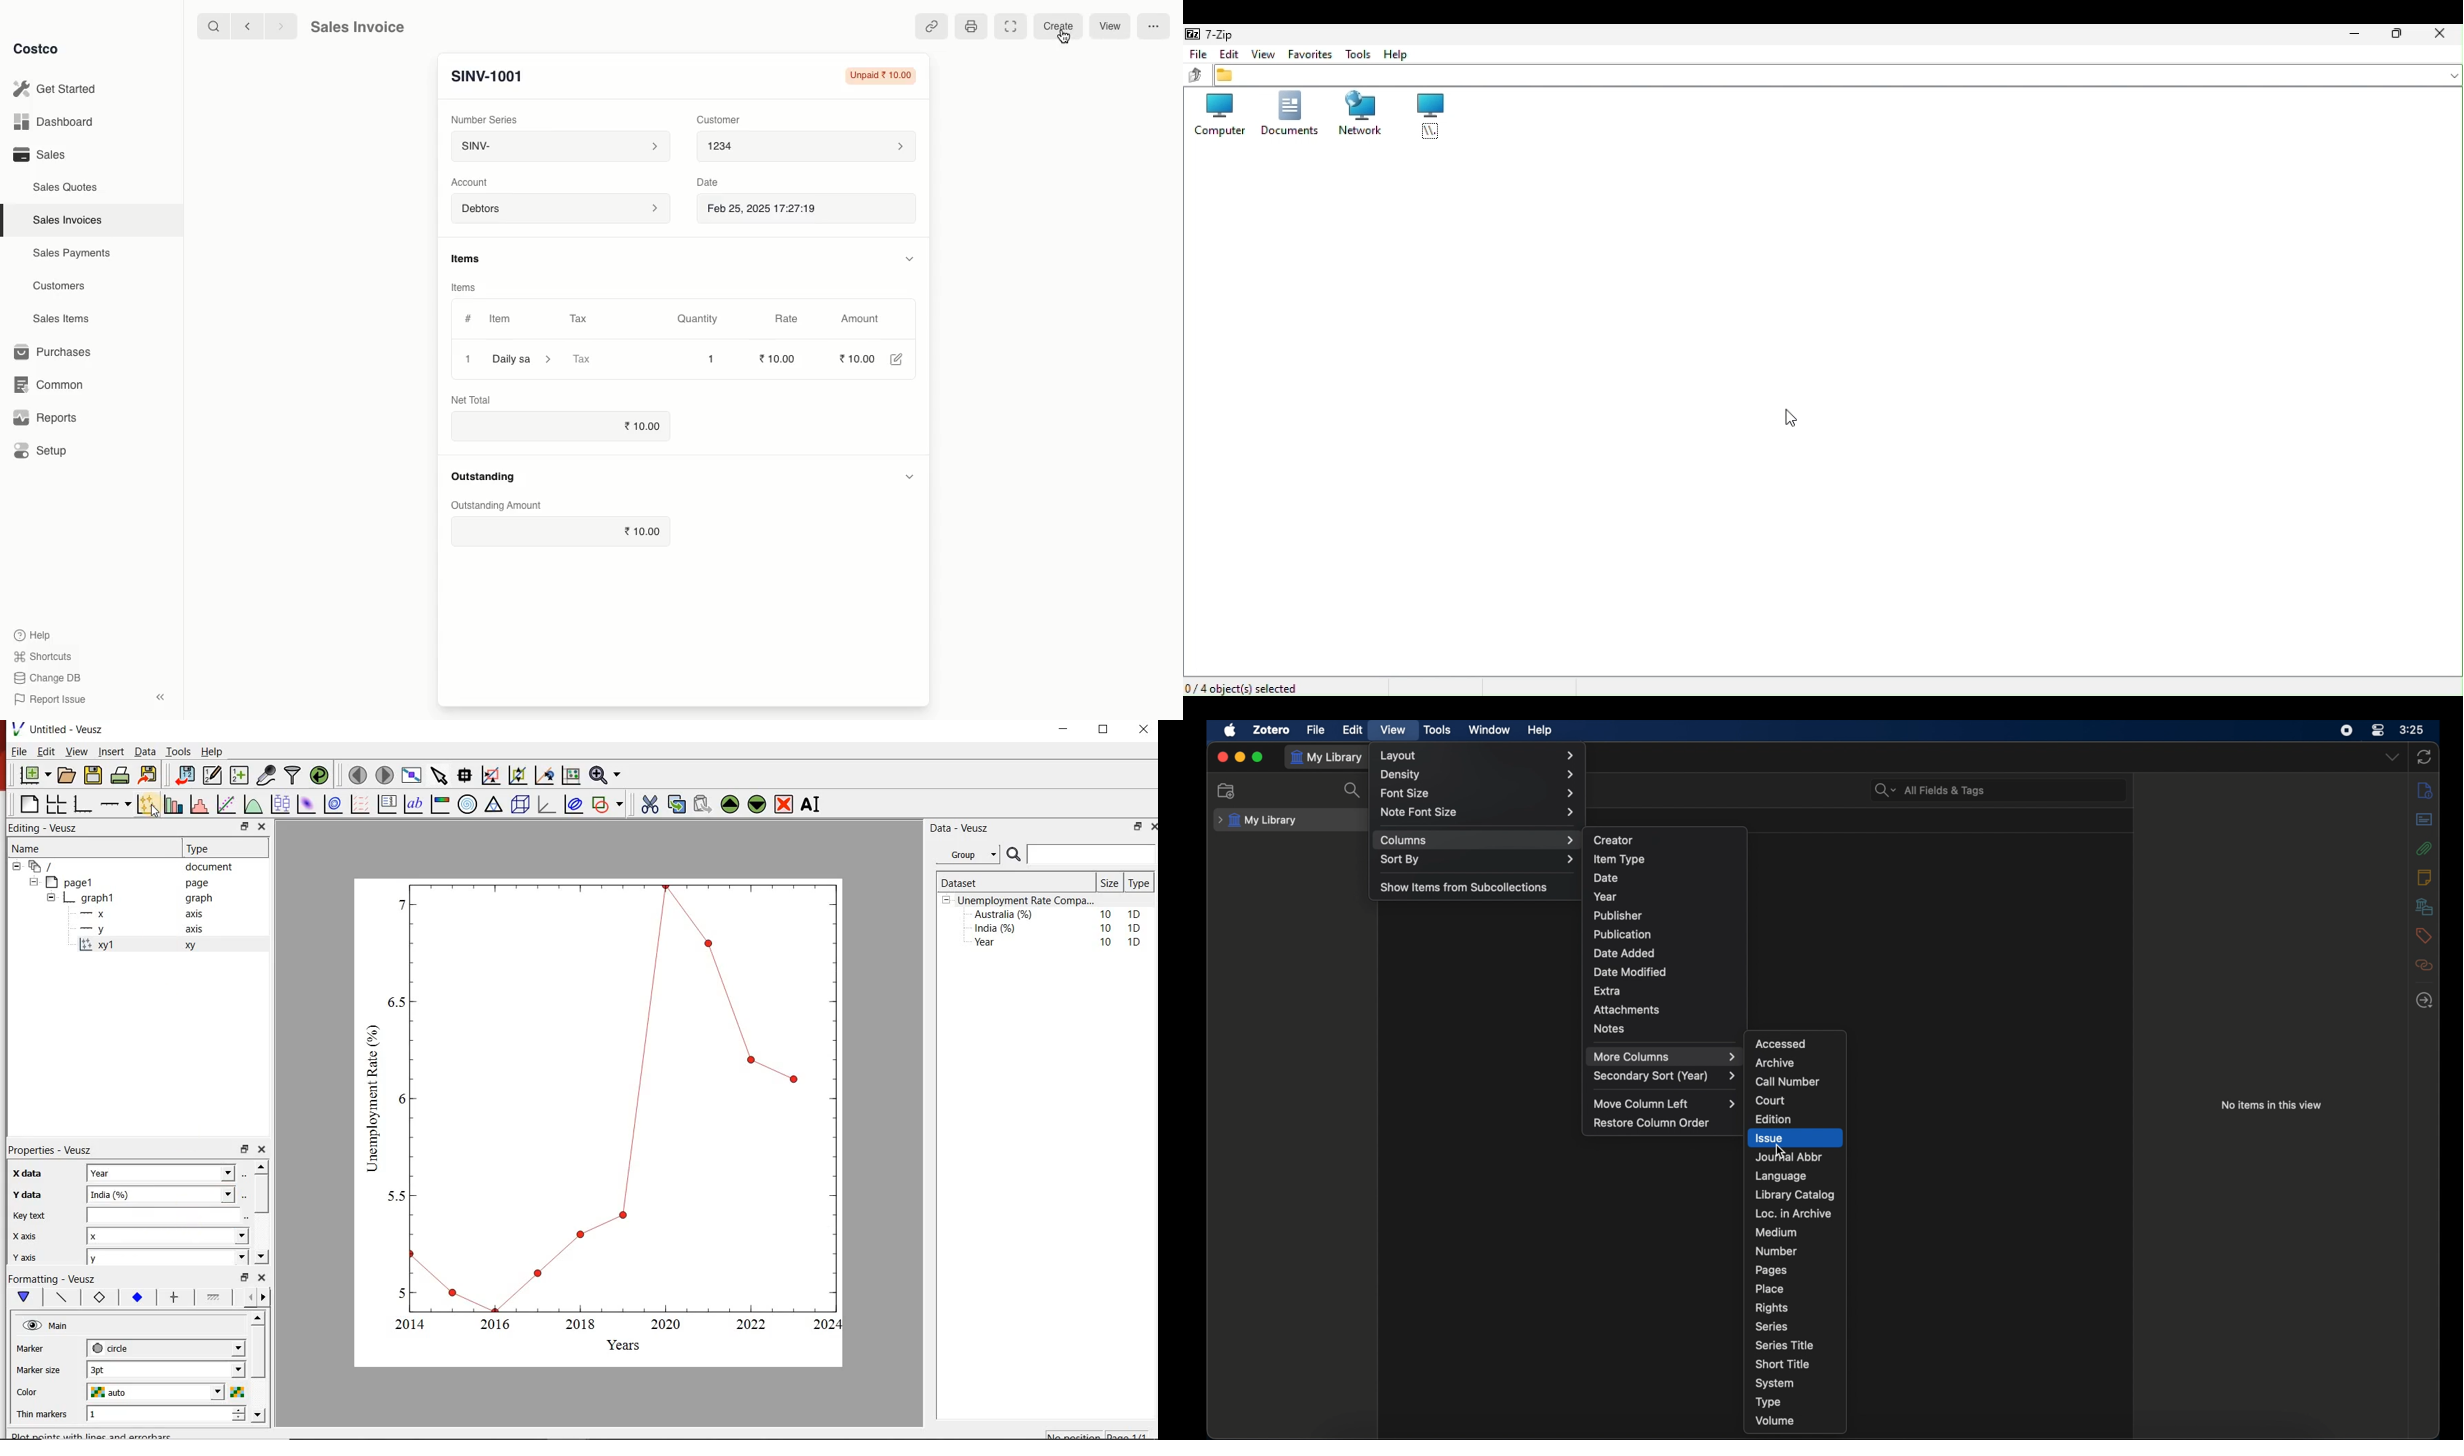 The height and width of the screenshot is (1456, 2464). What do you see at coordinates (243, 28) in the screenshot?
I see `Back` at bounding box center [243, 28].